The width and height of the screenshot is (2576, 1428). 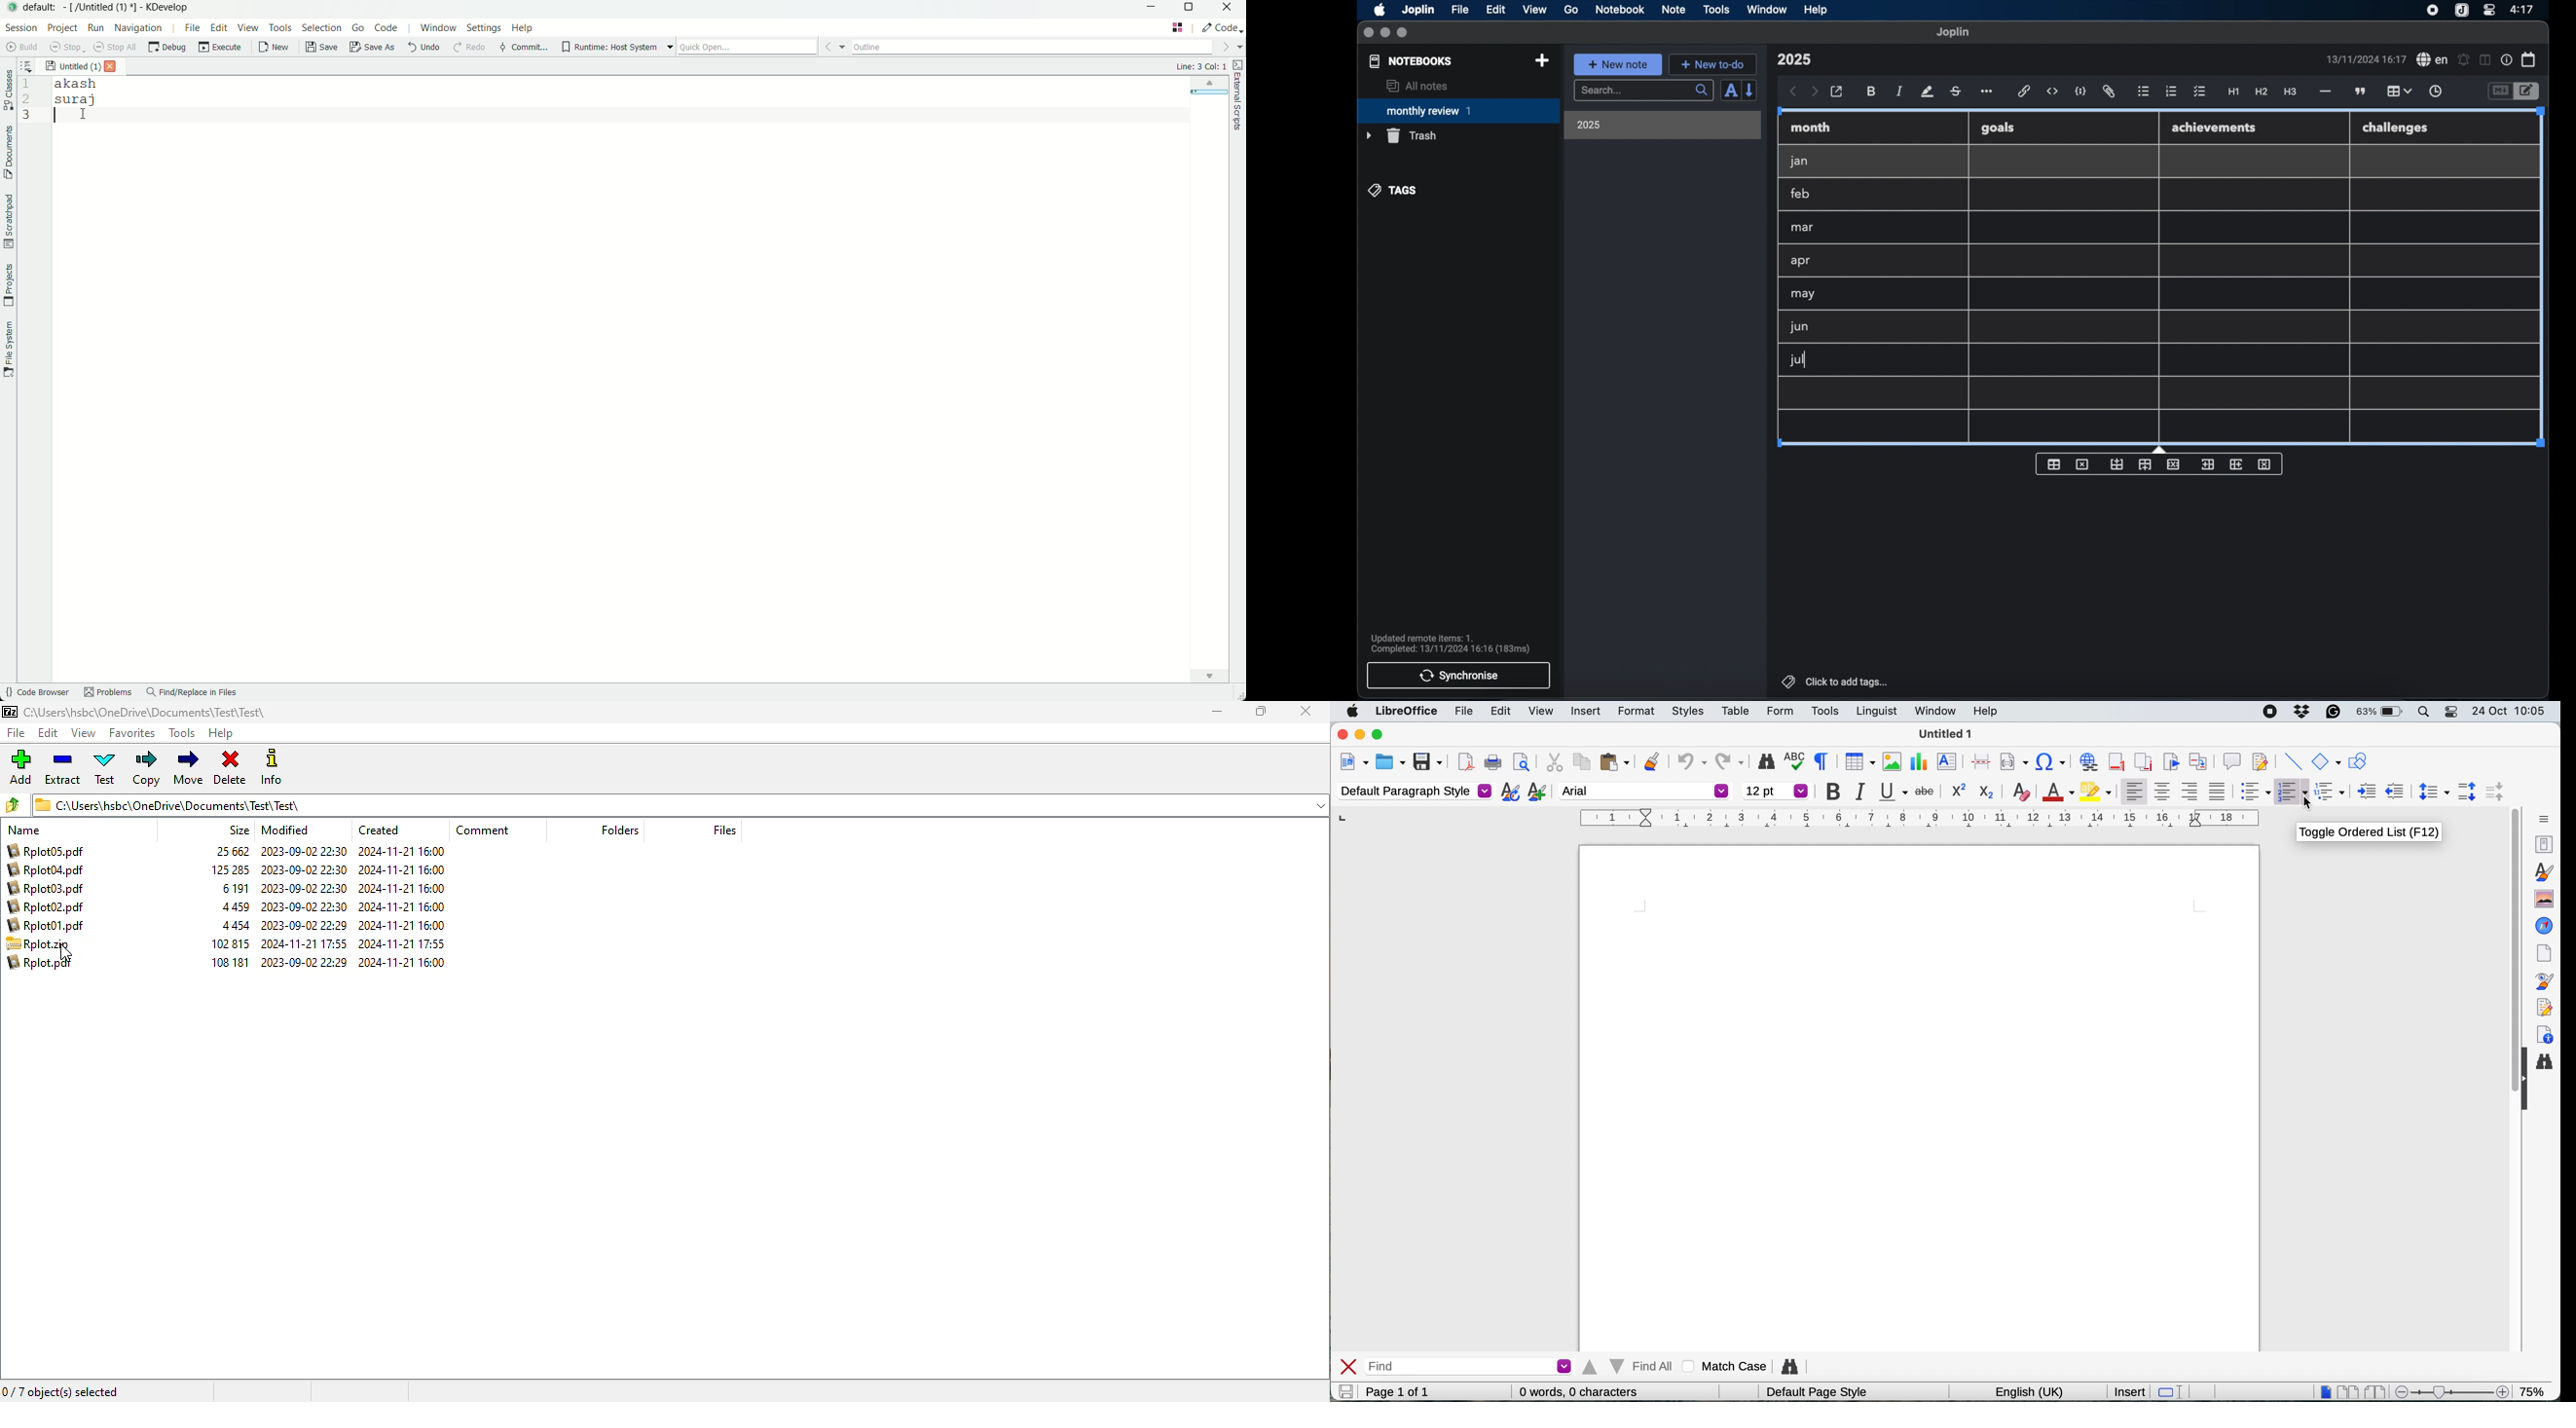 I want to click on edit, so click(x=1497, y=10).